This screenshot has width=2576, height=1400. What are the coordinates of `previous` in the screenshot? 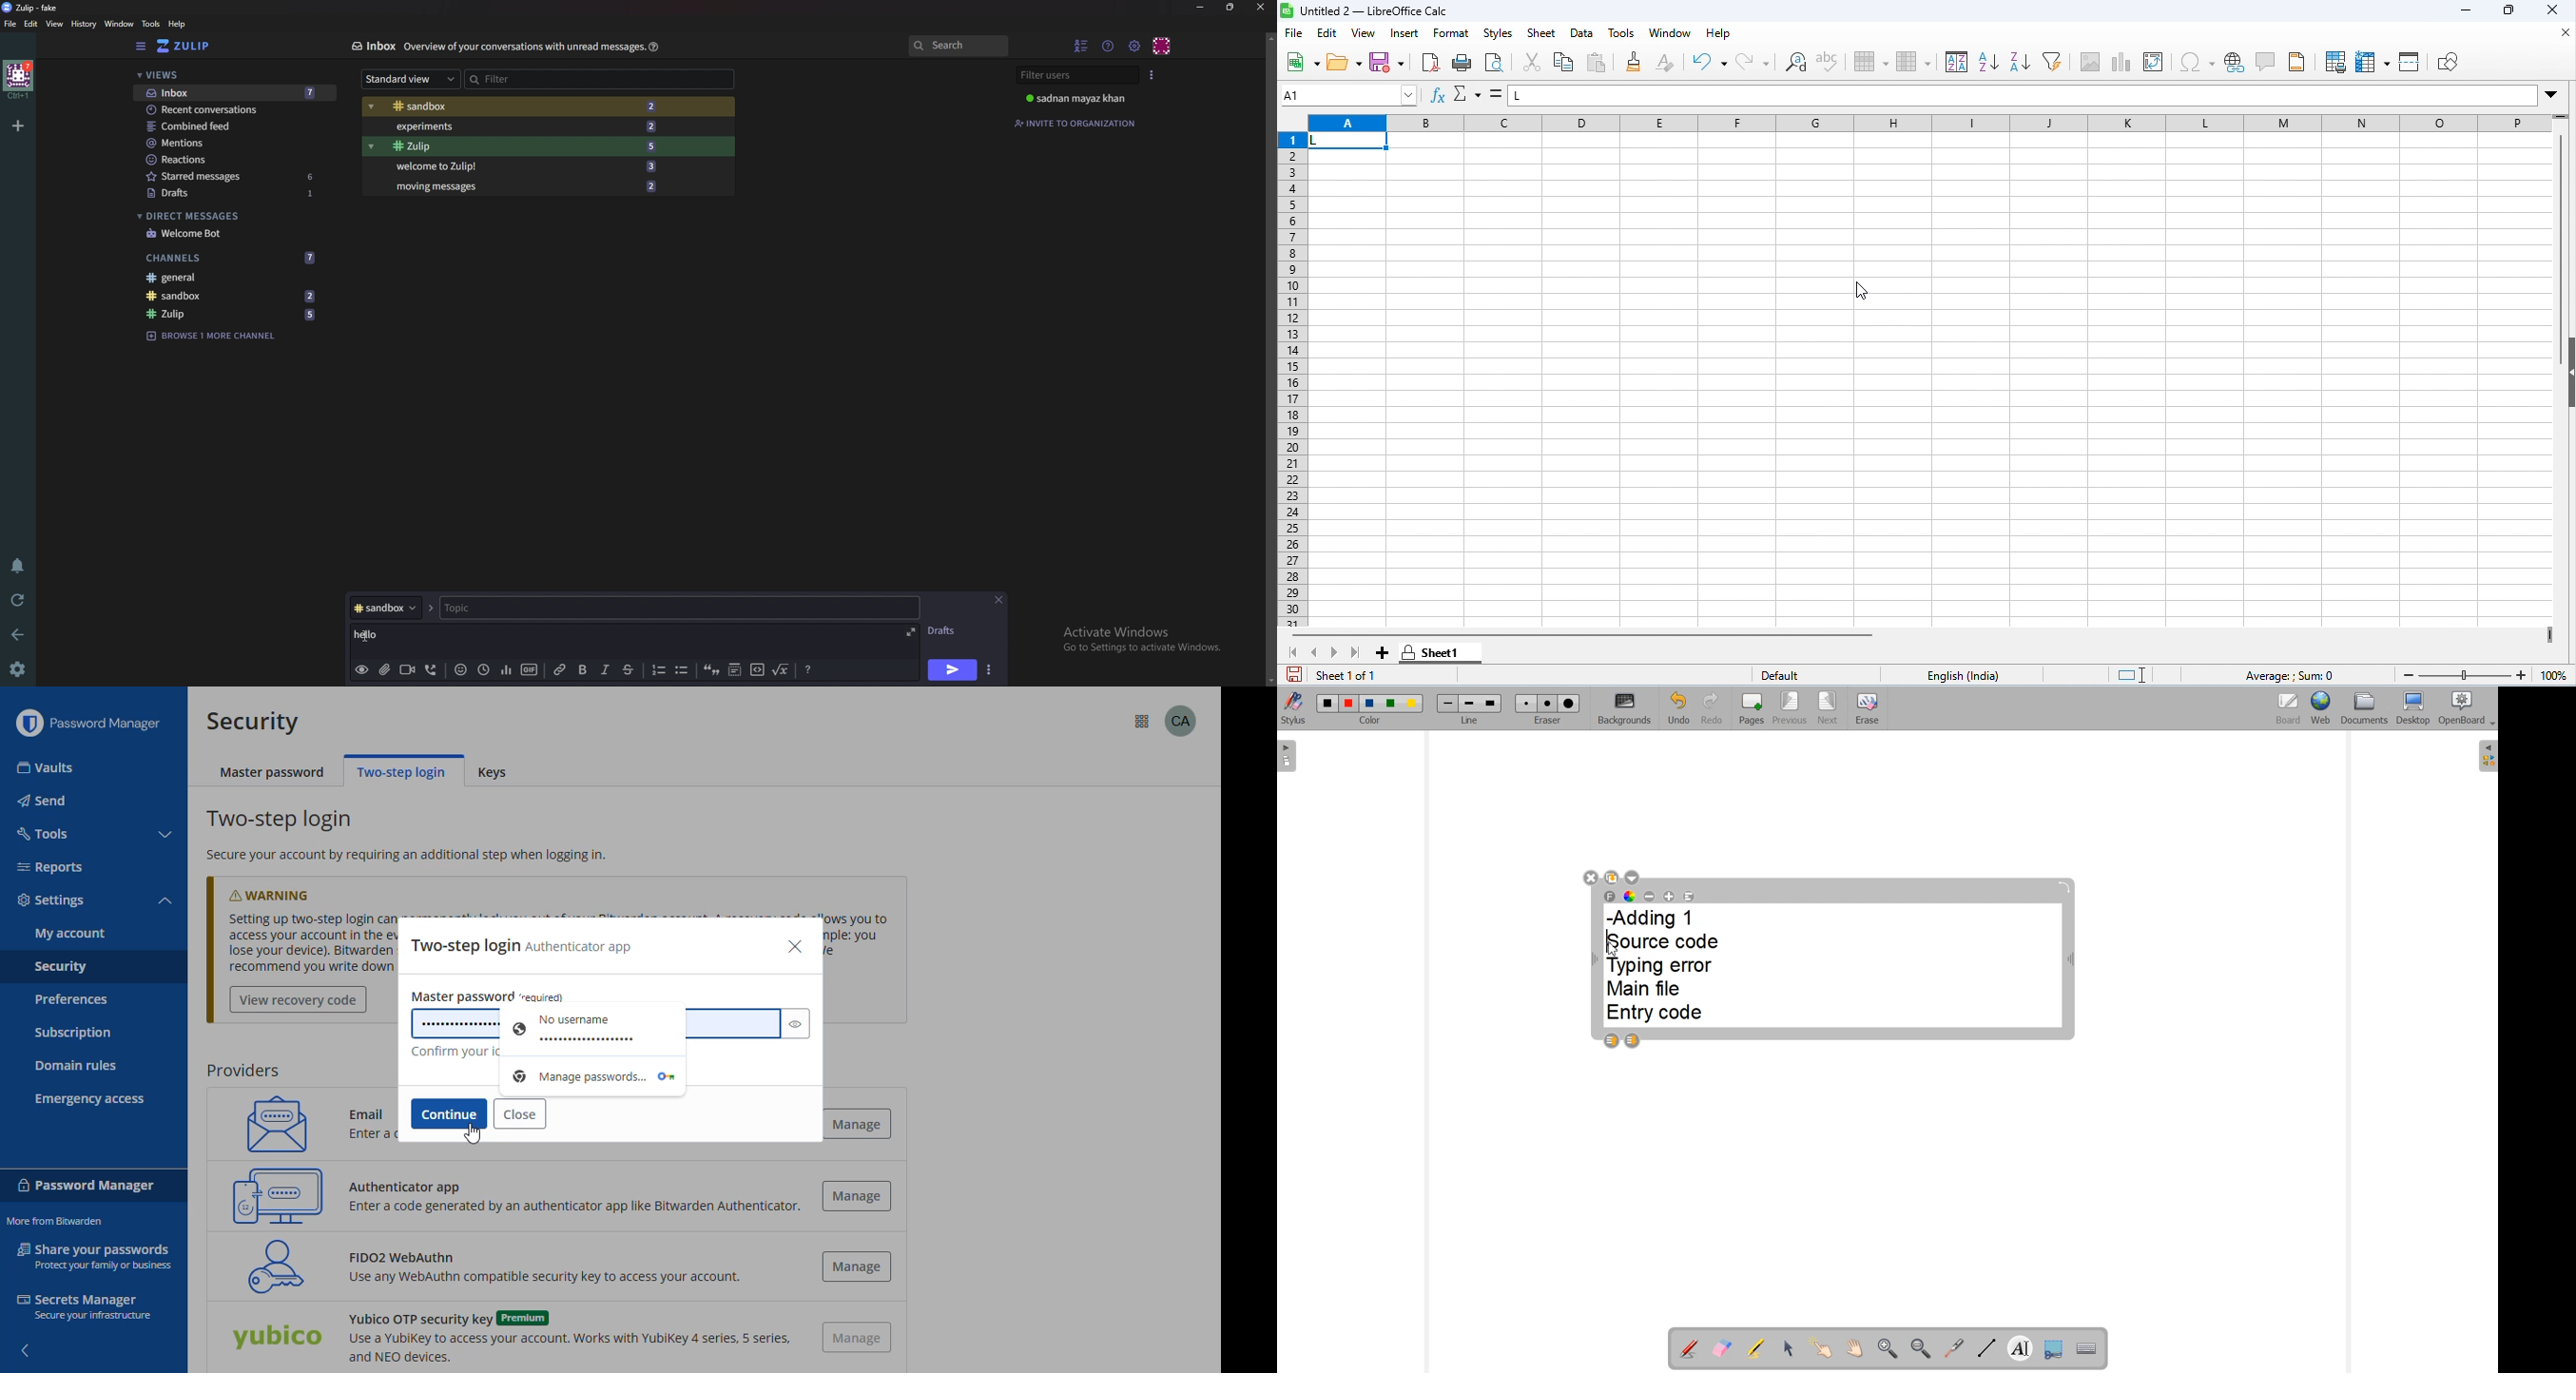 It's located at (1314, 652).